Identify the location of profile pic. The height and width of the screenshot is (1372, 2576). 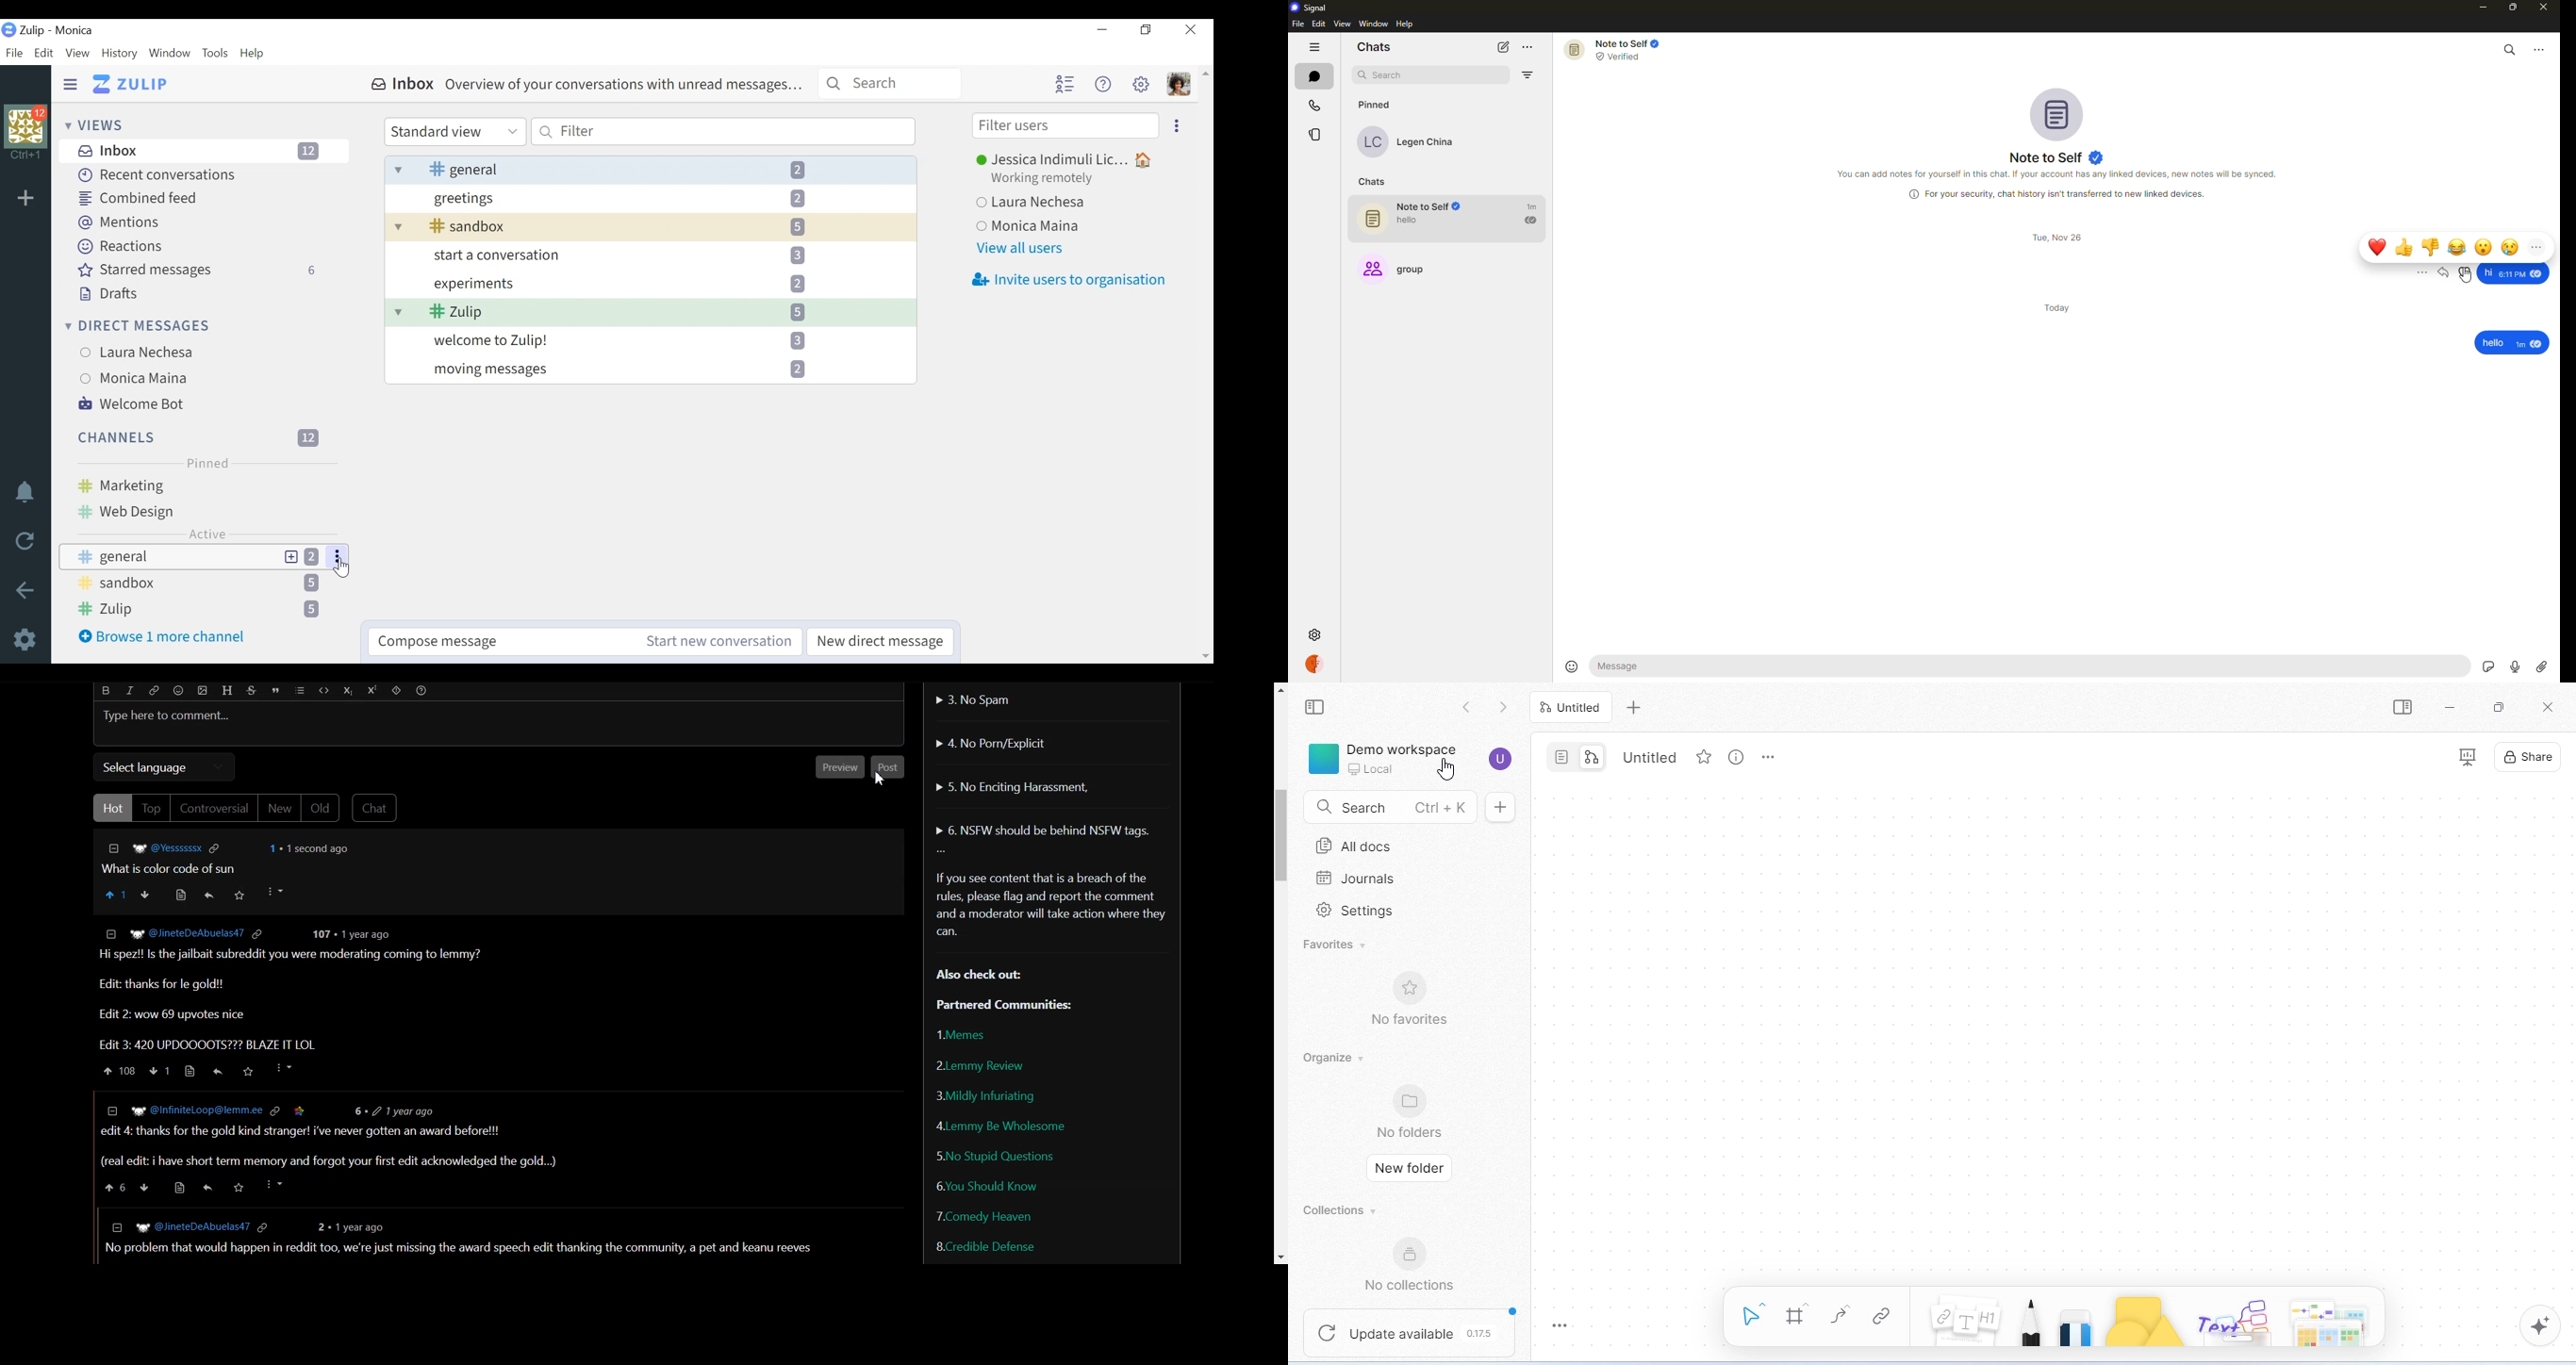
(2061, 113).